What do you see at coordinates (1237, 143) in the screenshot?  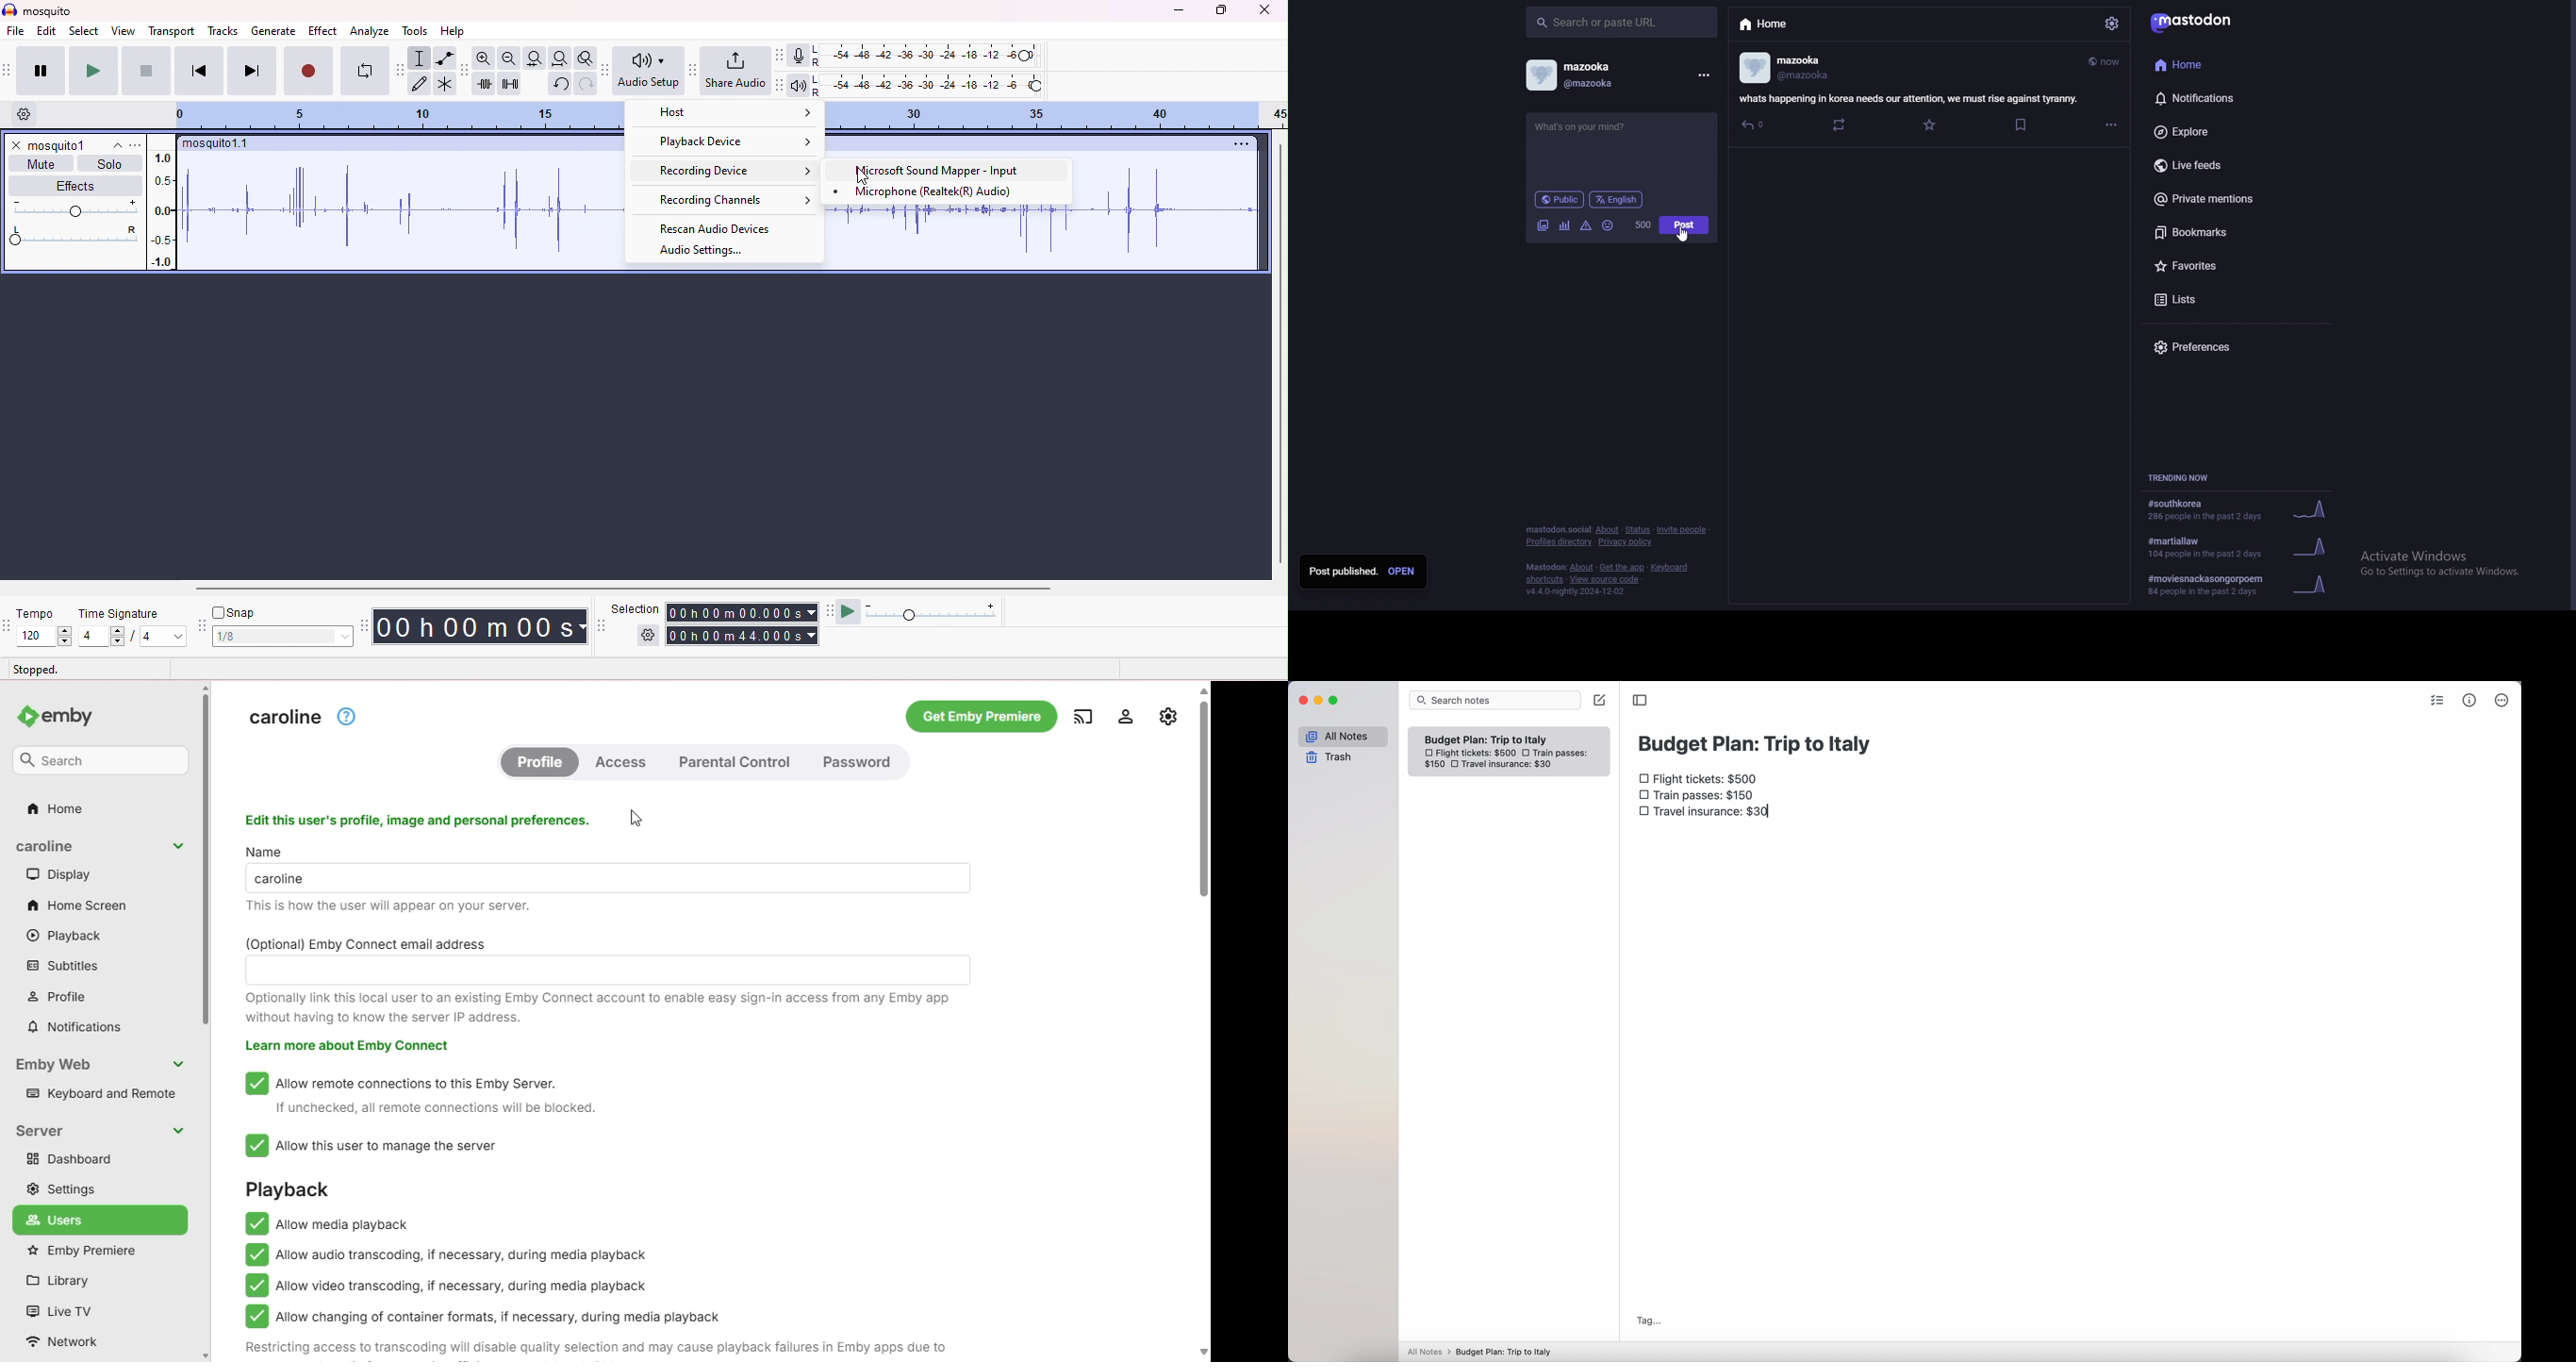 I see `options` at bounding box center [1237, 143].